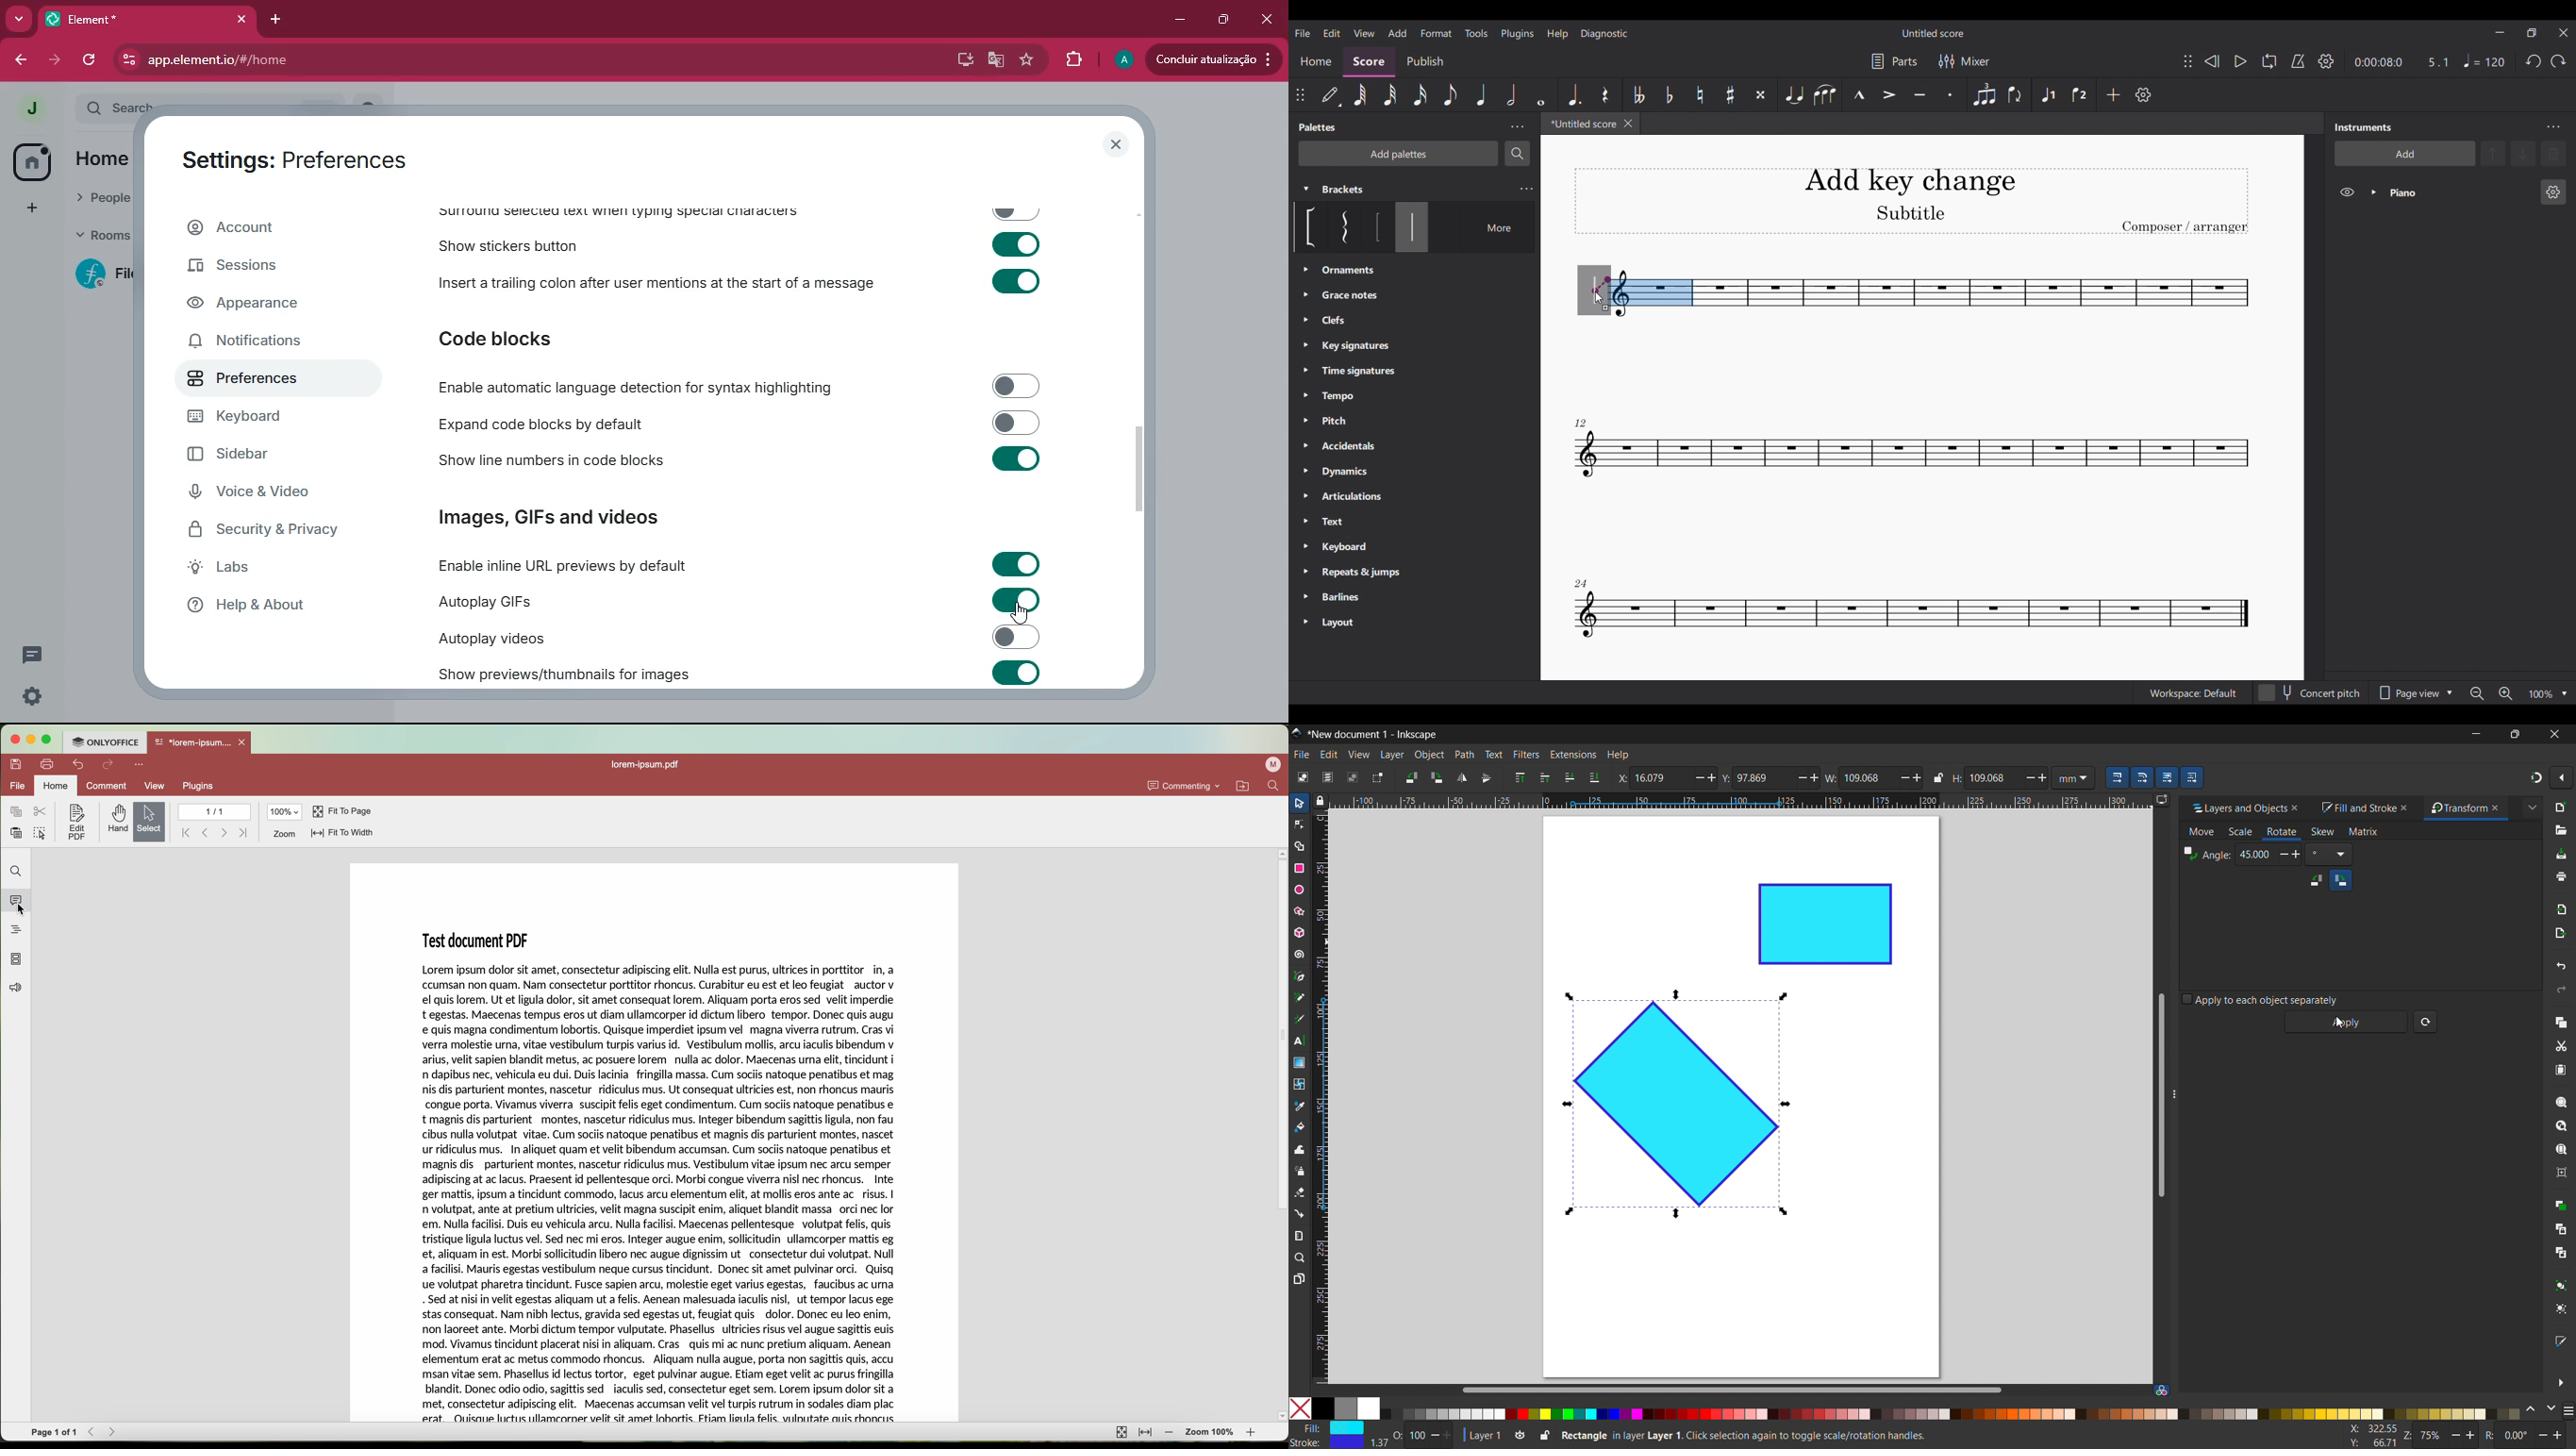  I want to click on comments , so click(45, 658).